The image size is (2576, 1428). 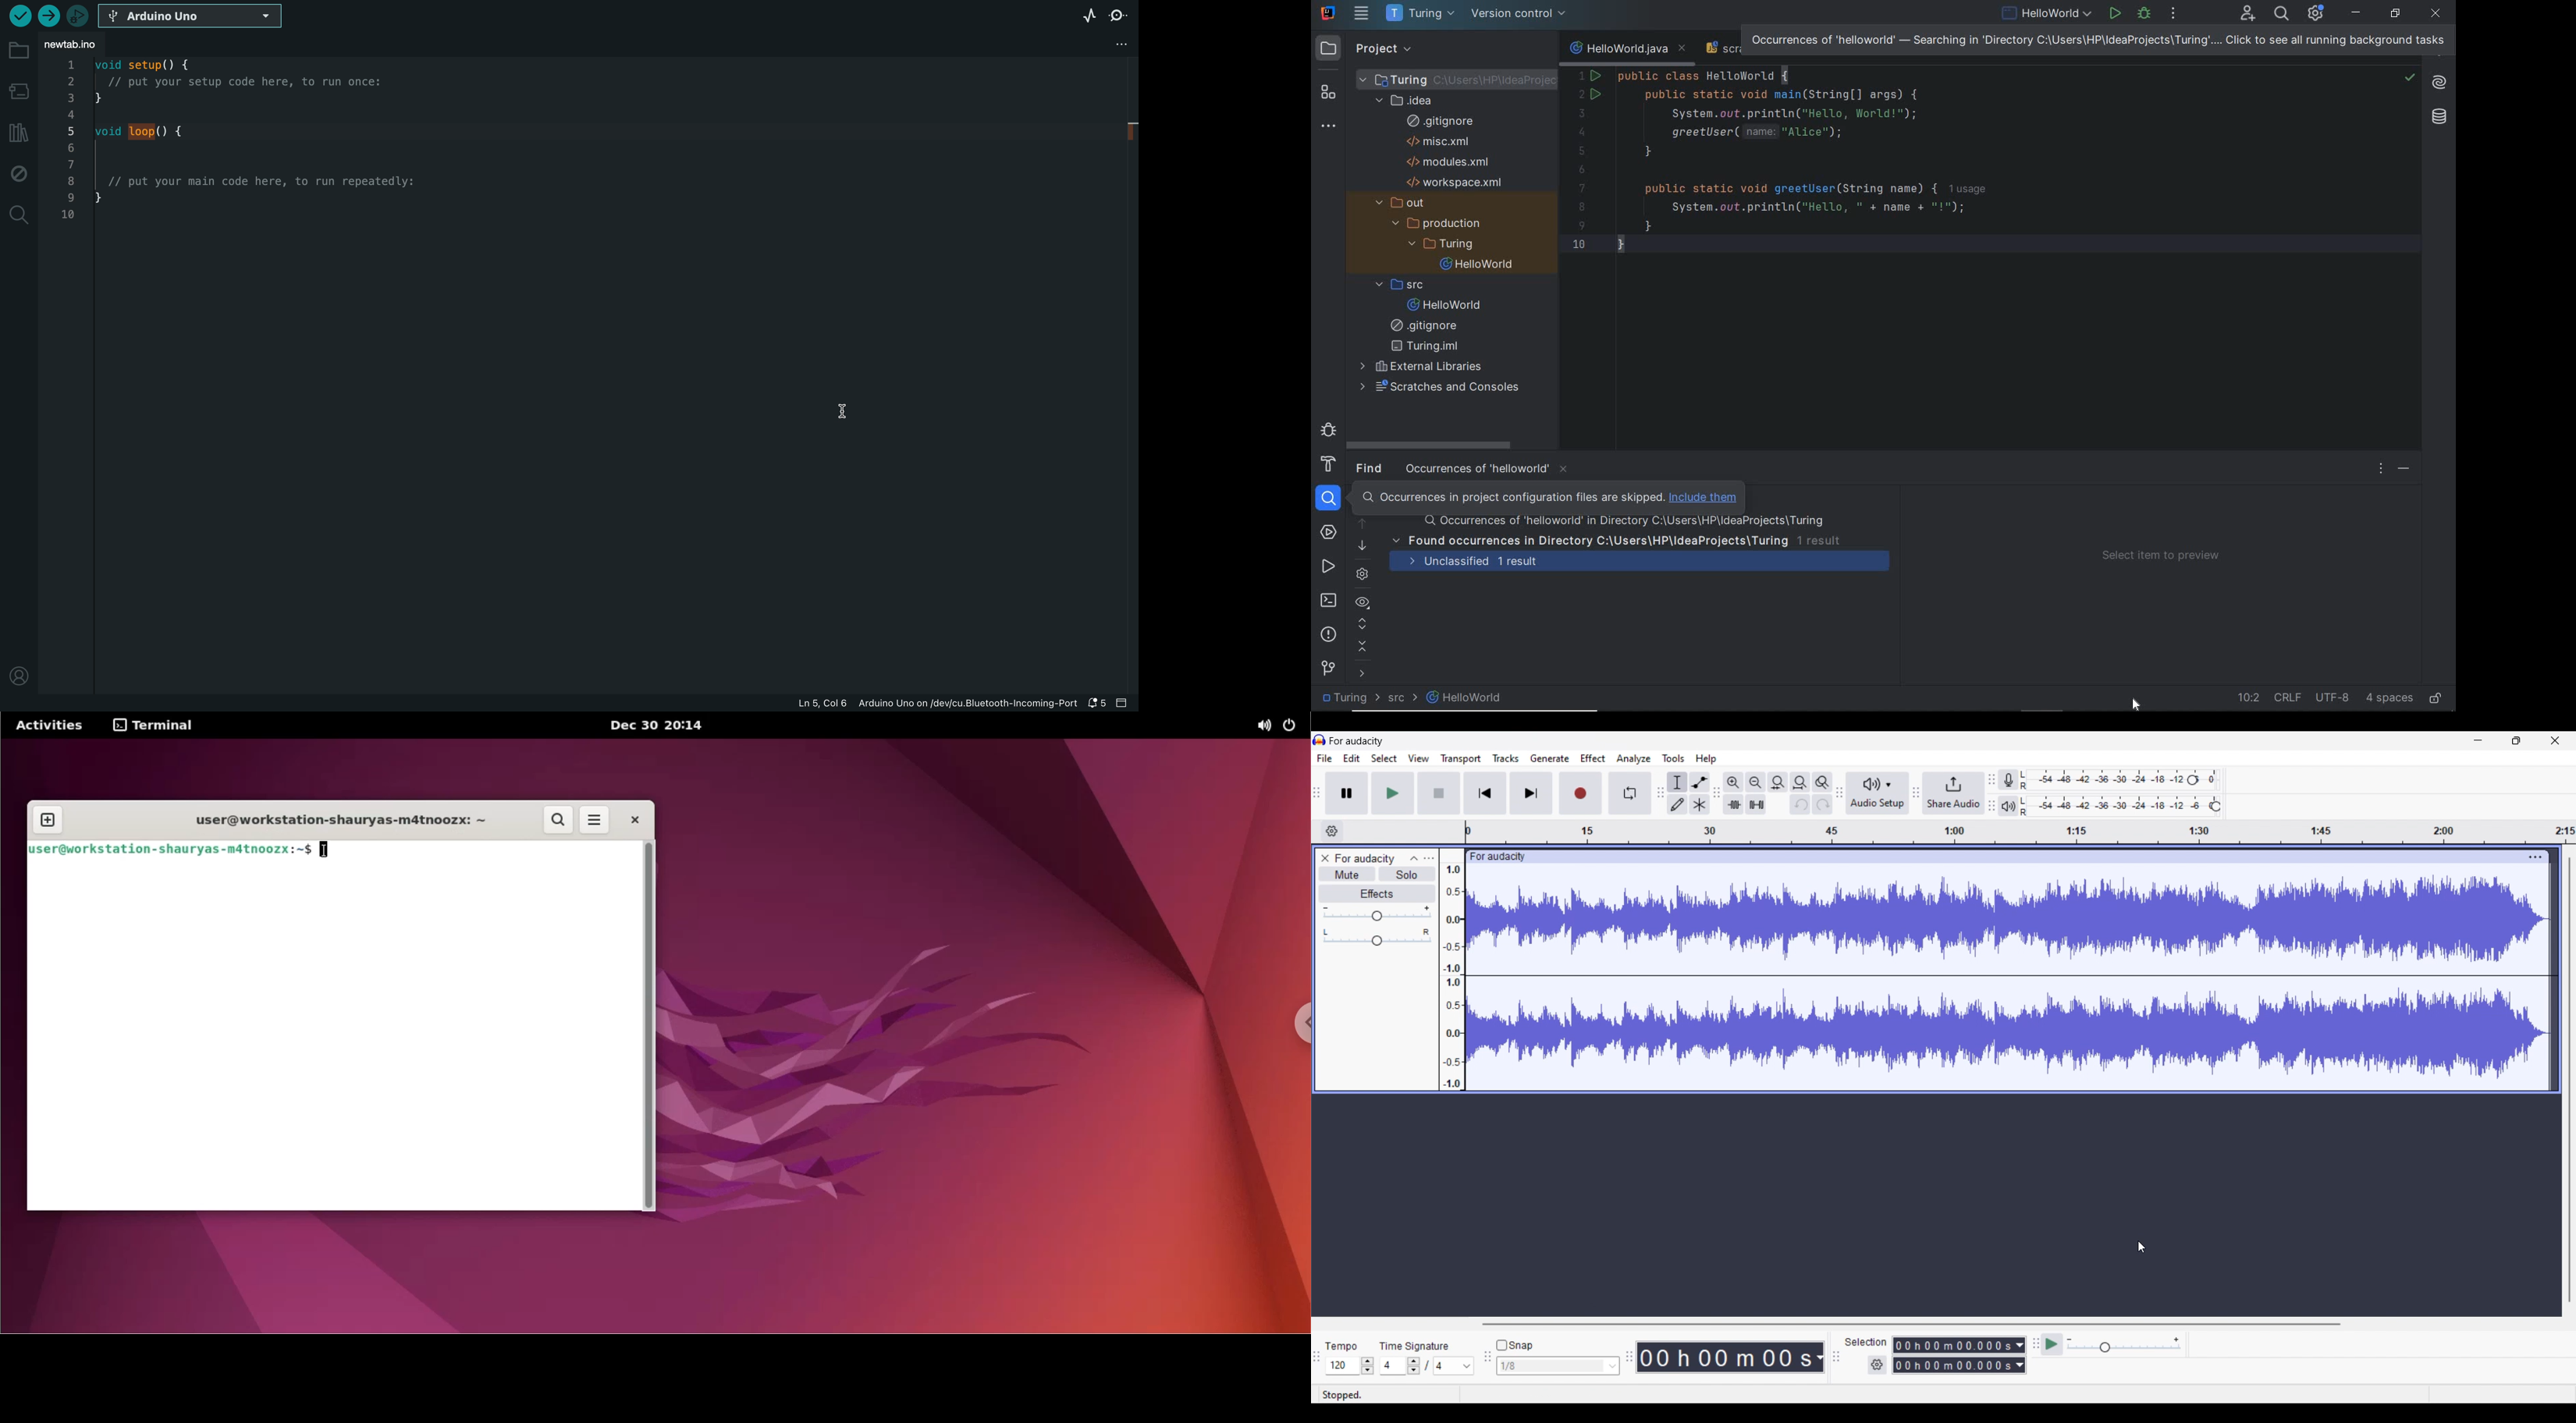 What do you see at coordinates (1634, 759) in the screenshot?
I see `Analyze menu` at bounding box center [1634, 759].